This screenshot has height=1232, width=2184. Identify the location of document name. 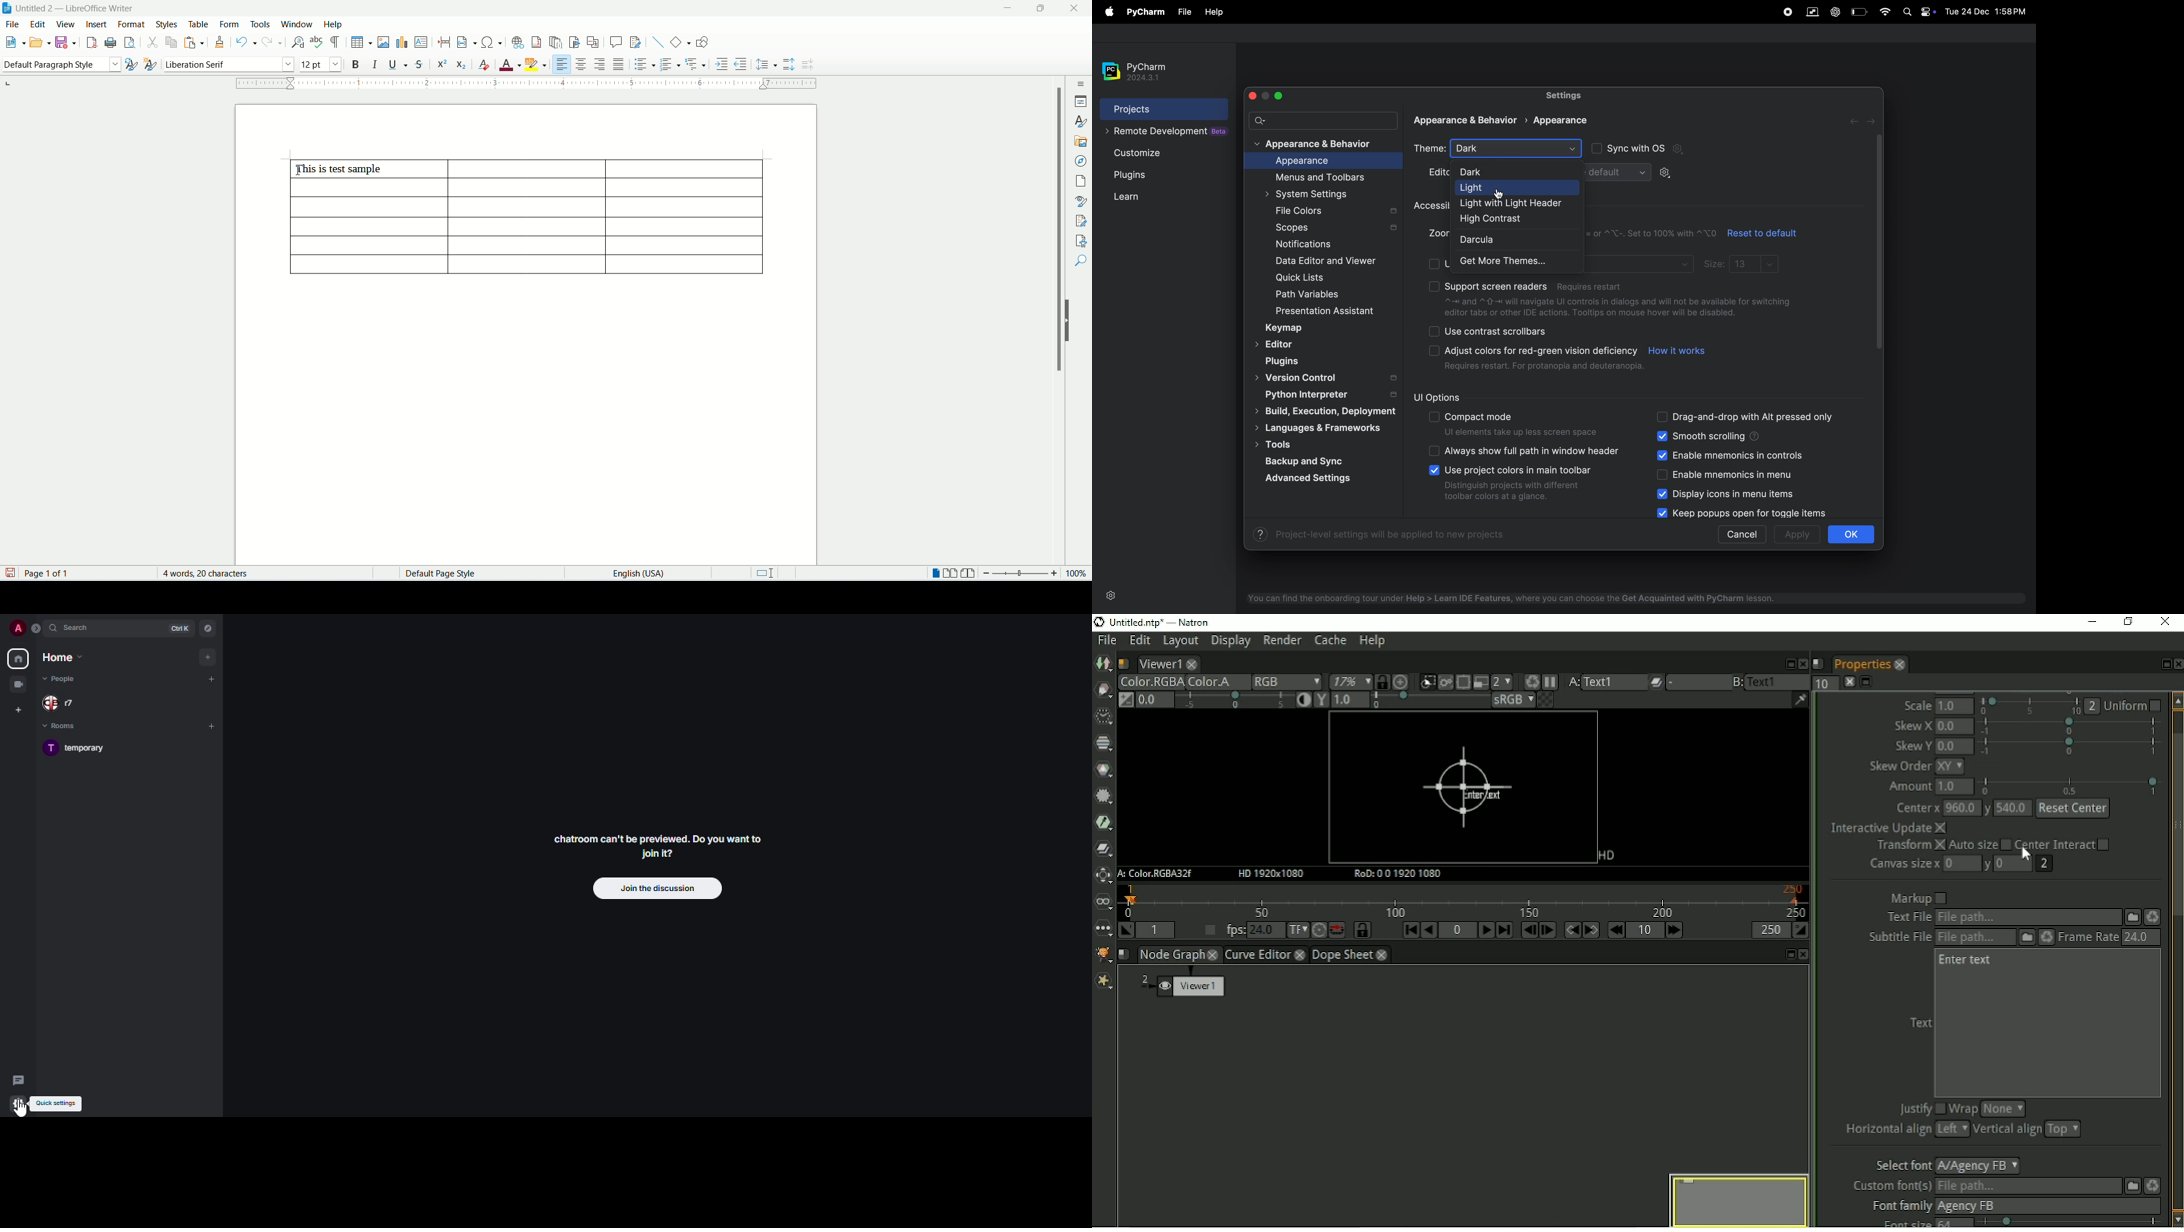
(80, 7).